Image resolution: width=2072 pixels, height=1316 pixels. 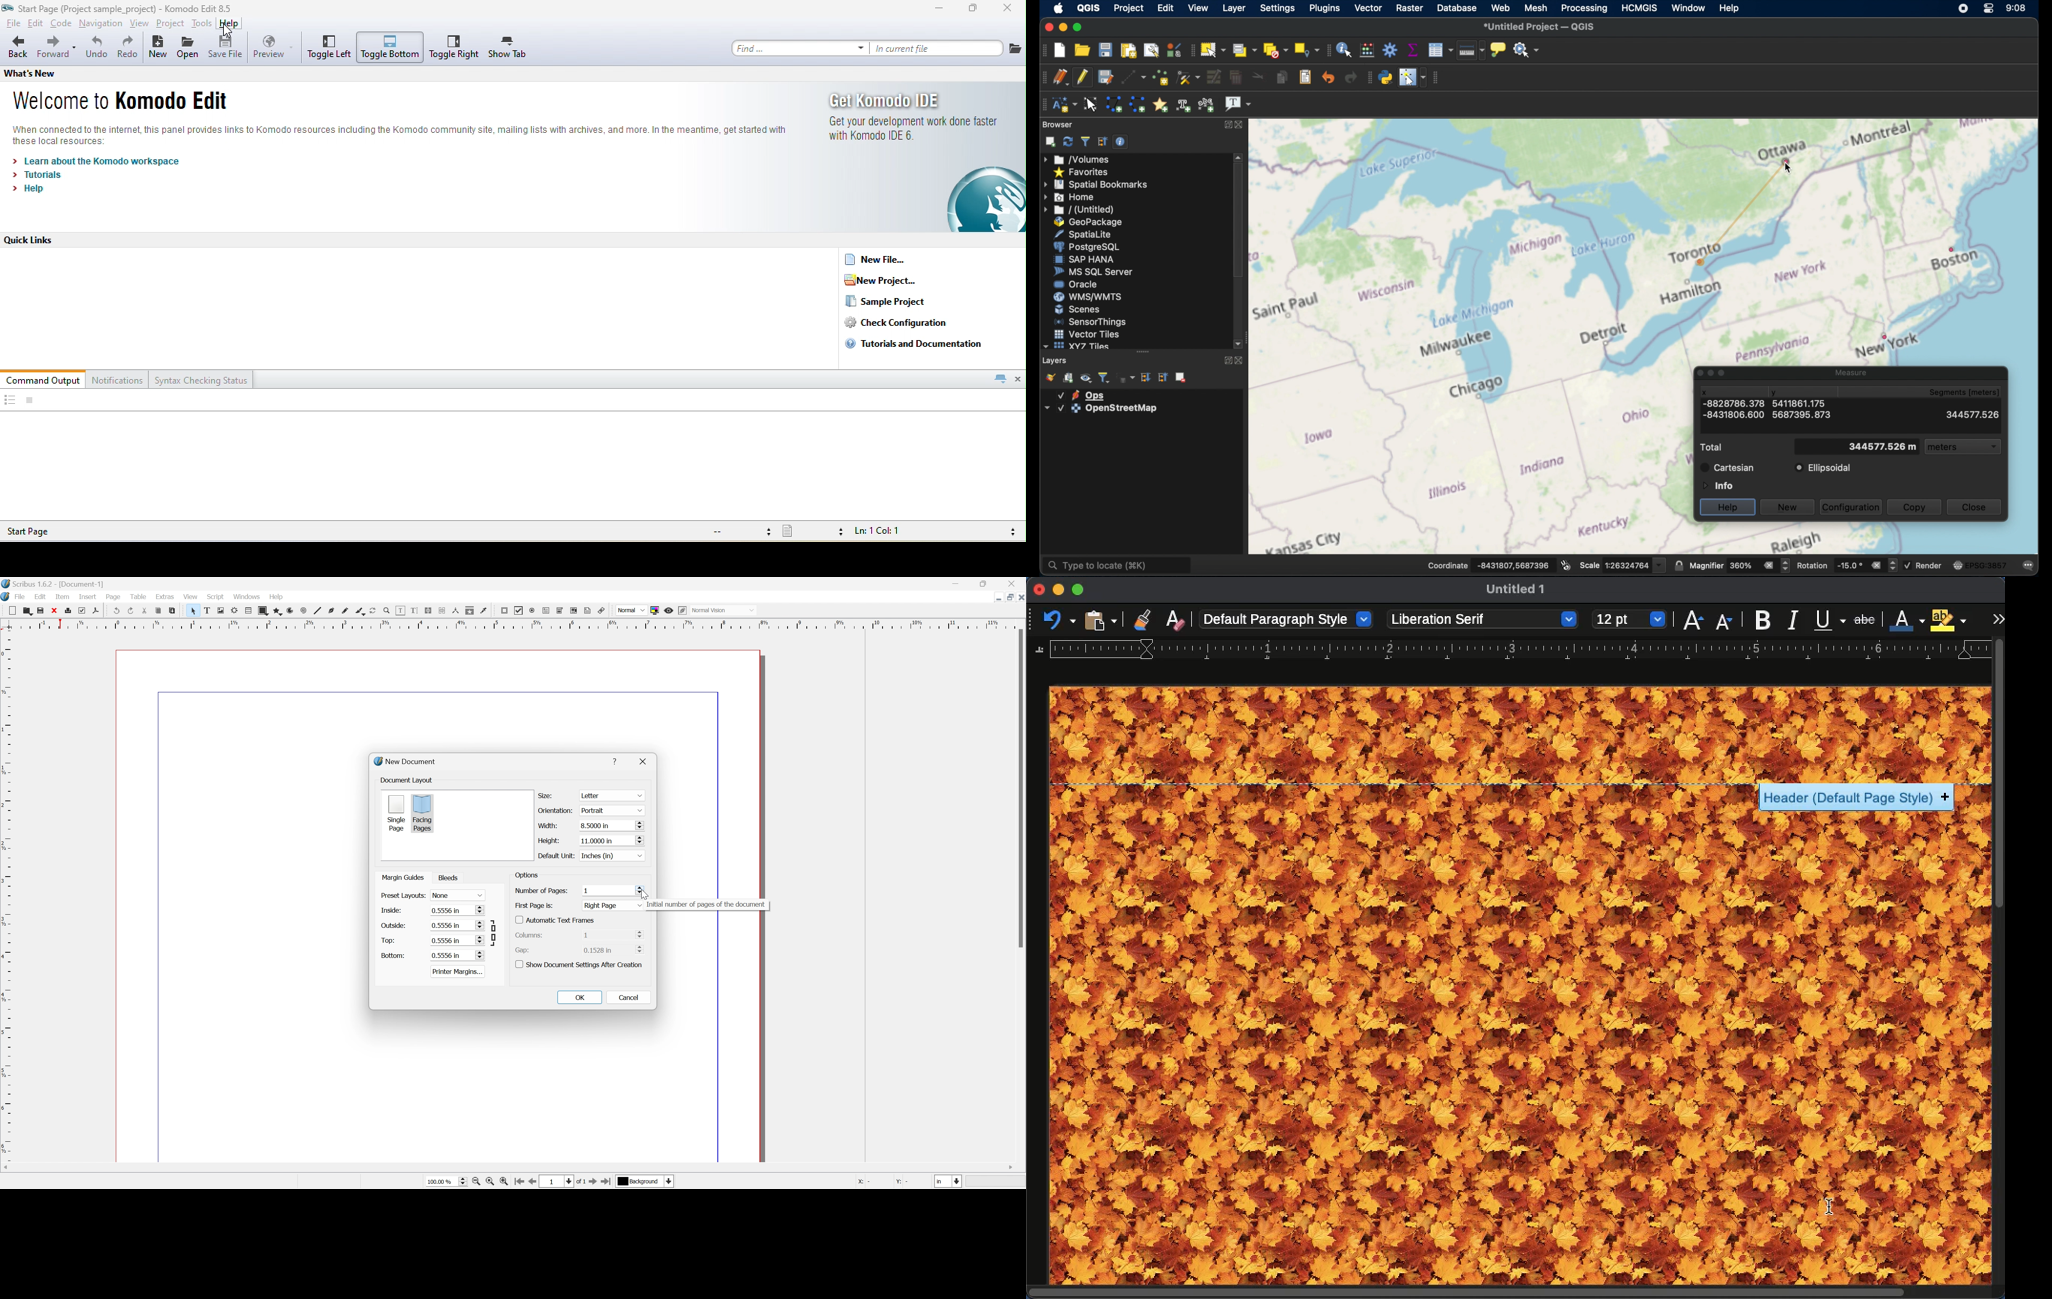 I want to click on cancel, so click(x=628, y=997).